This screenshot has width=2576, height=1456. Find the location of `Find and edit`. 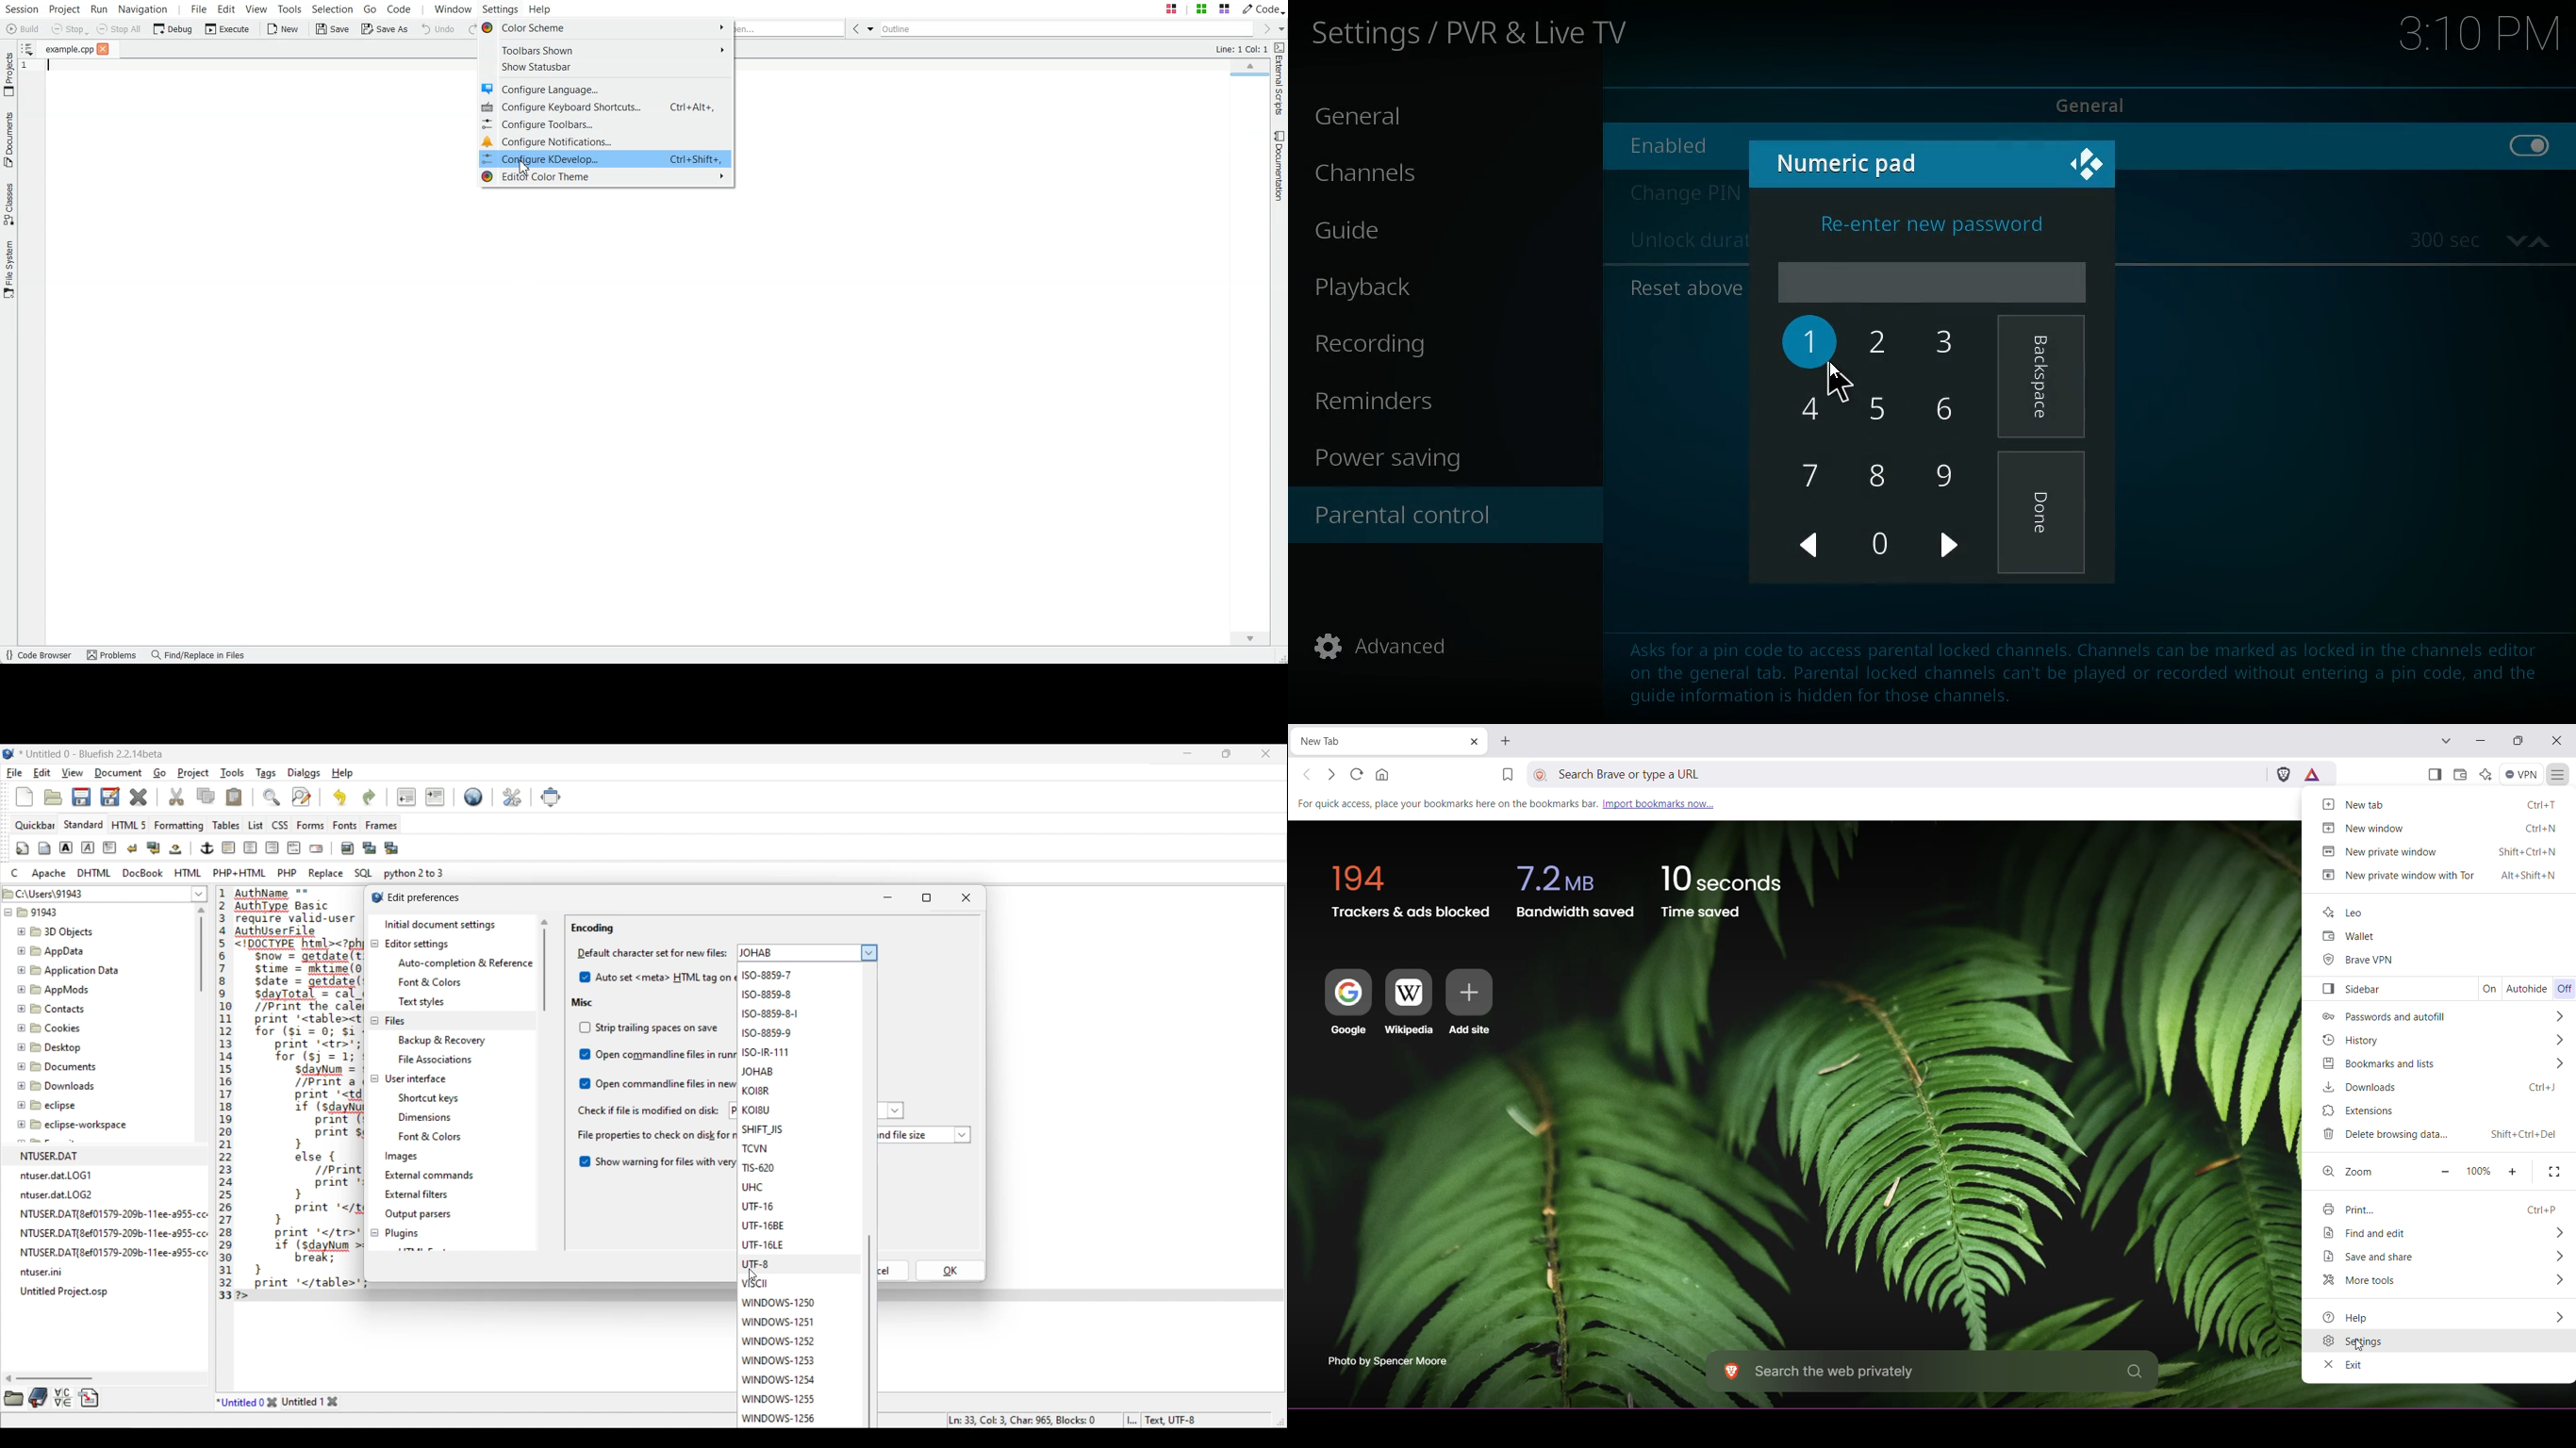

Find and edit is located at coordinates (2372, 1232).